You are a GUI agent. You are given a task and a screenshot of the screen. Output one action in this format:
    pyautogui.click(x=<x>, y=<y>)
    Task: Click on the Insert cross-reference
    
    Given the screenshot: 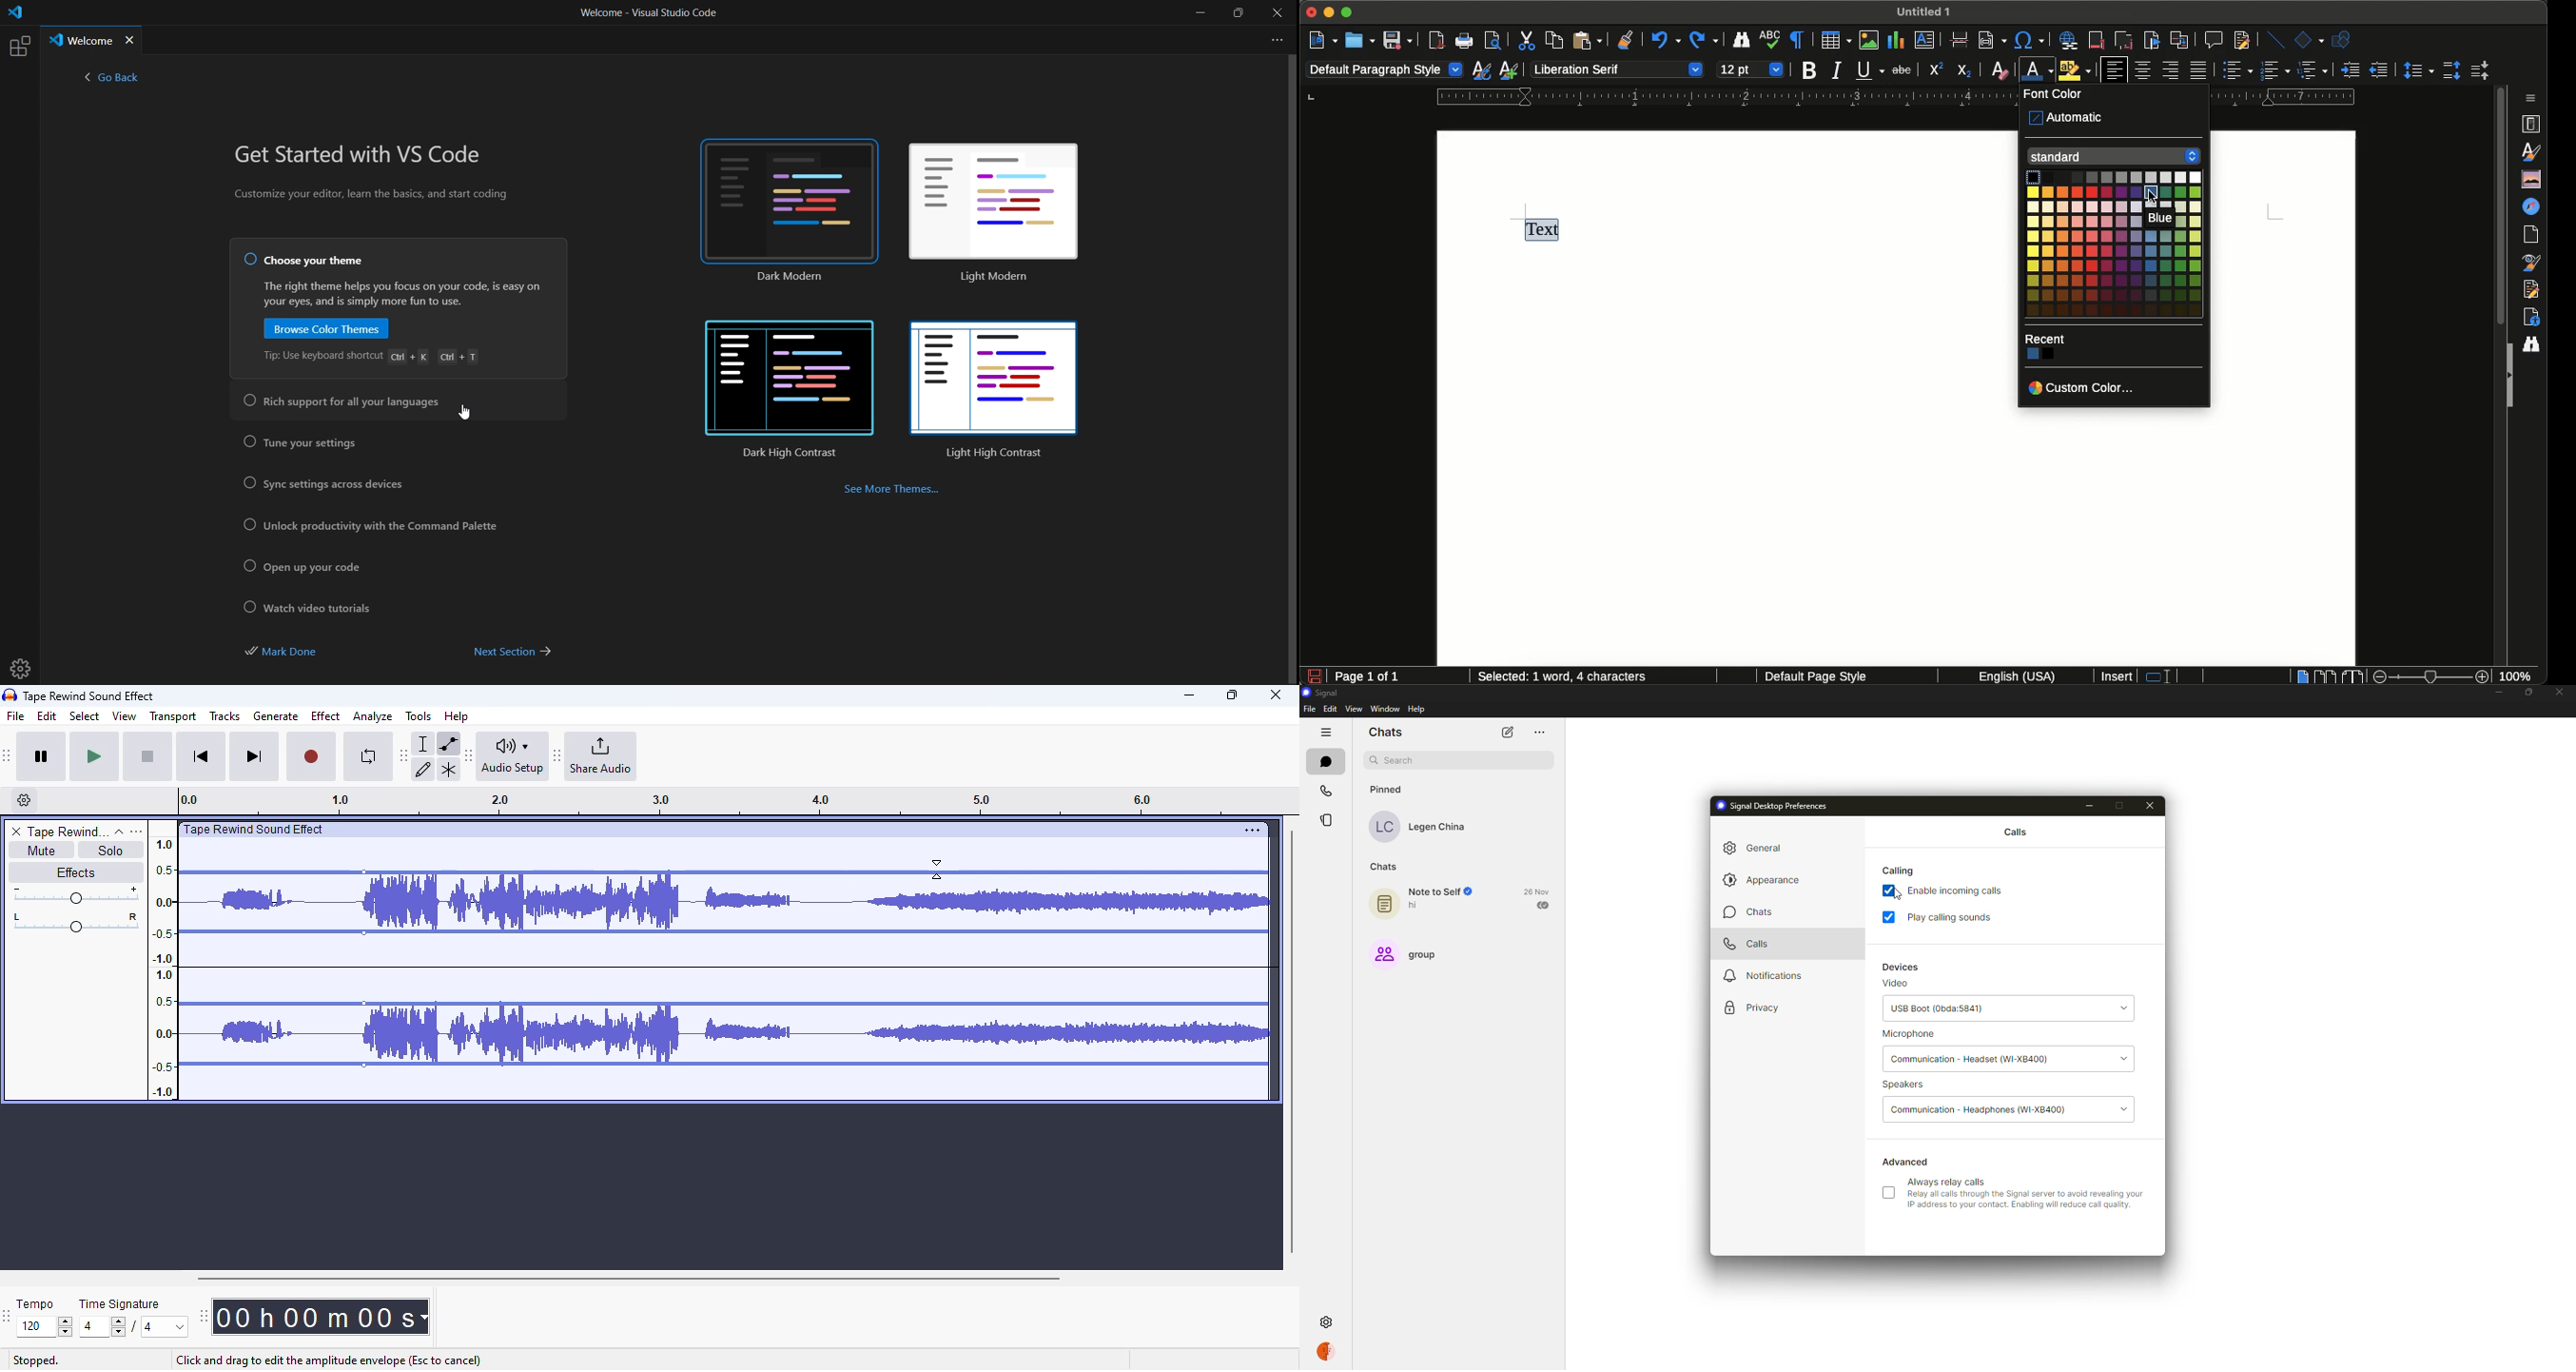 What is the action you would take?
    pyautogui.click(x=2179, y=40)
    